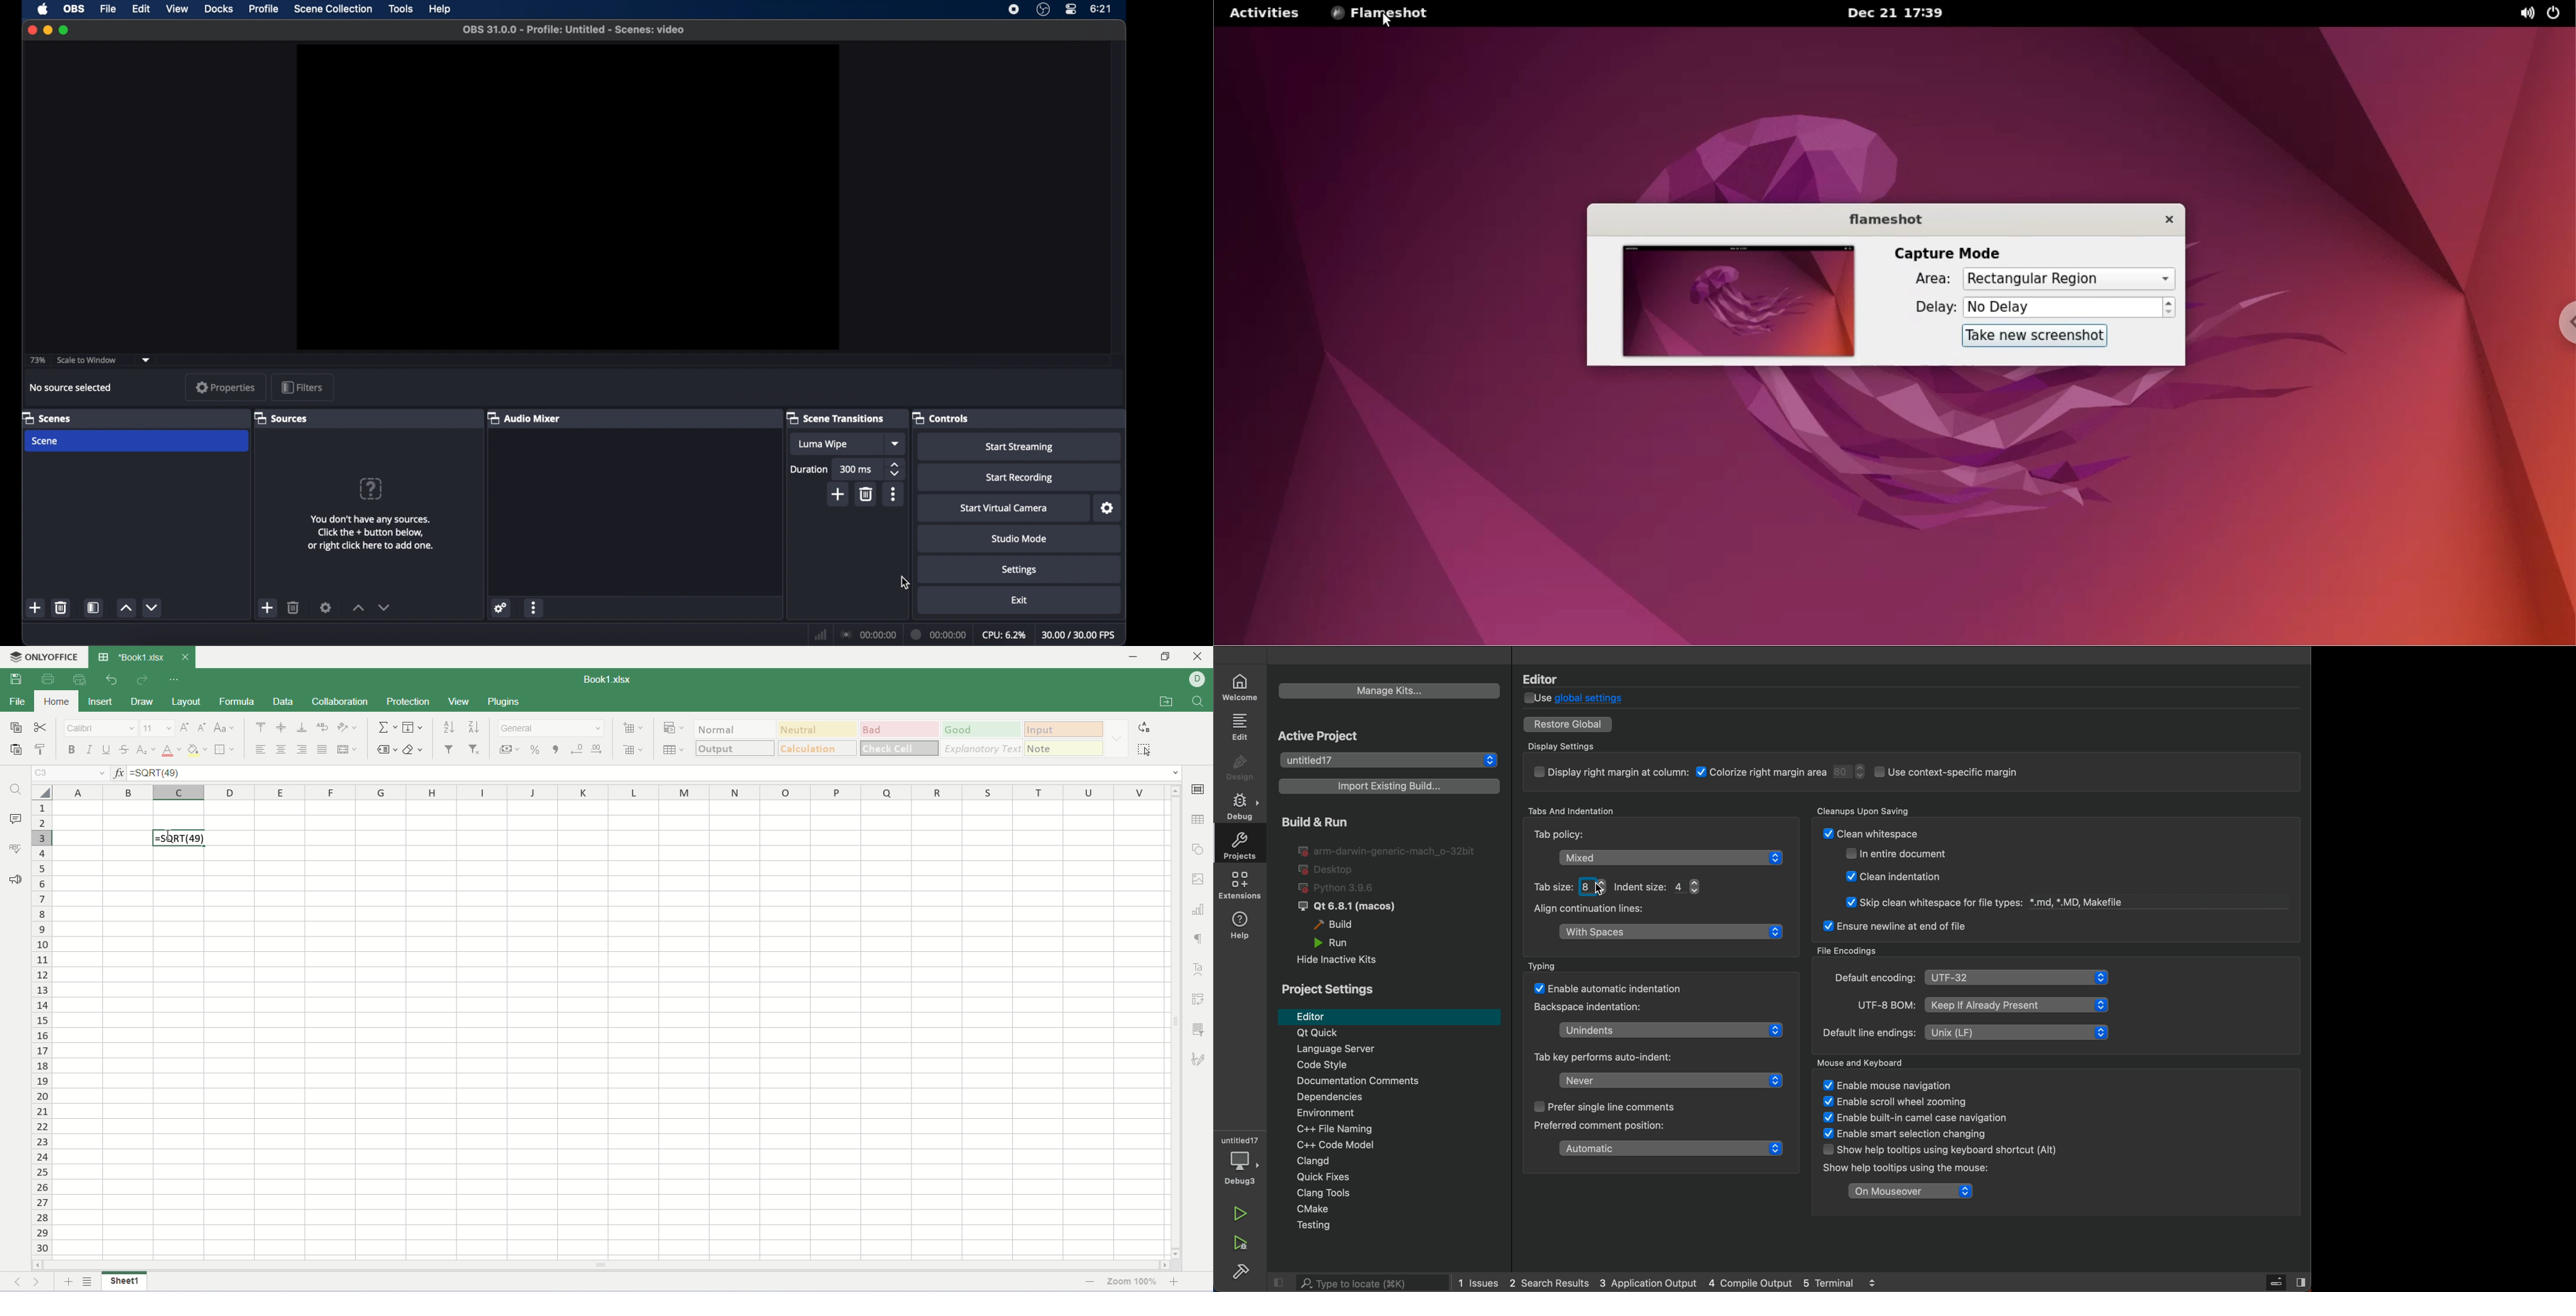  I want to click on input, so click(1064, 729).